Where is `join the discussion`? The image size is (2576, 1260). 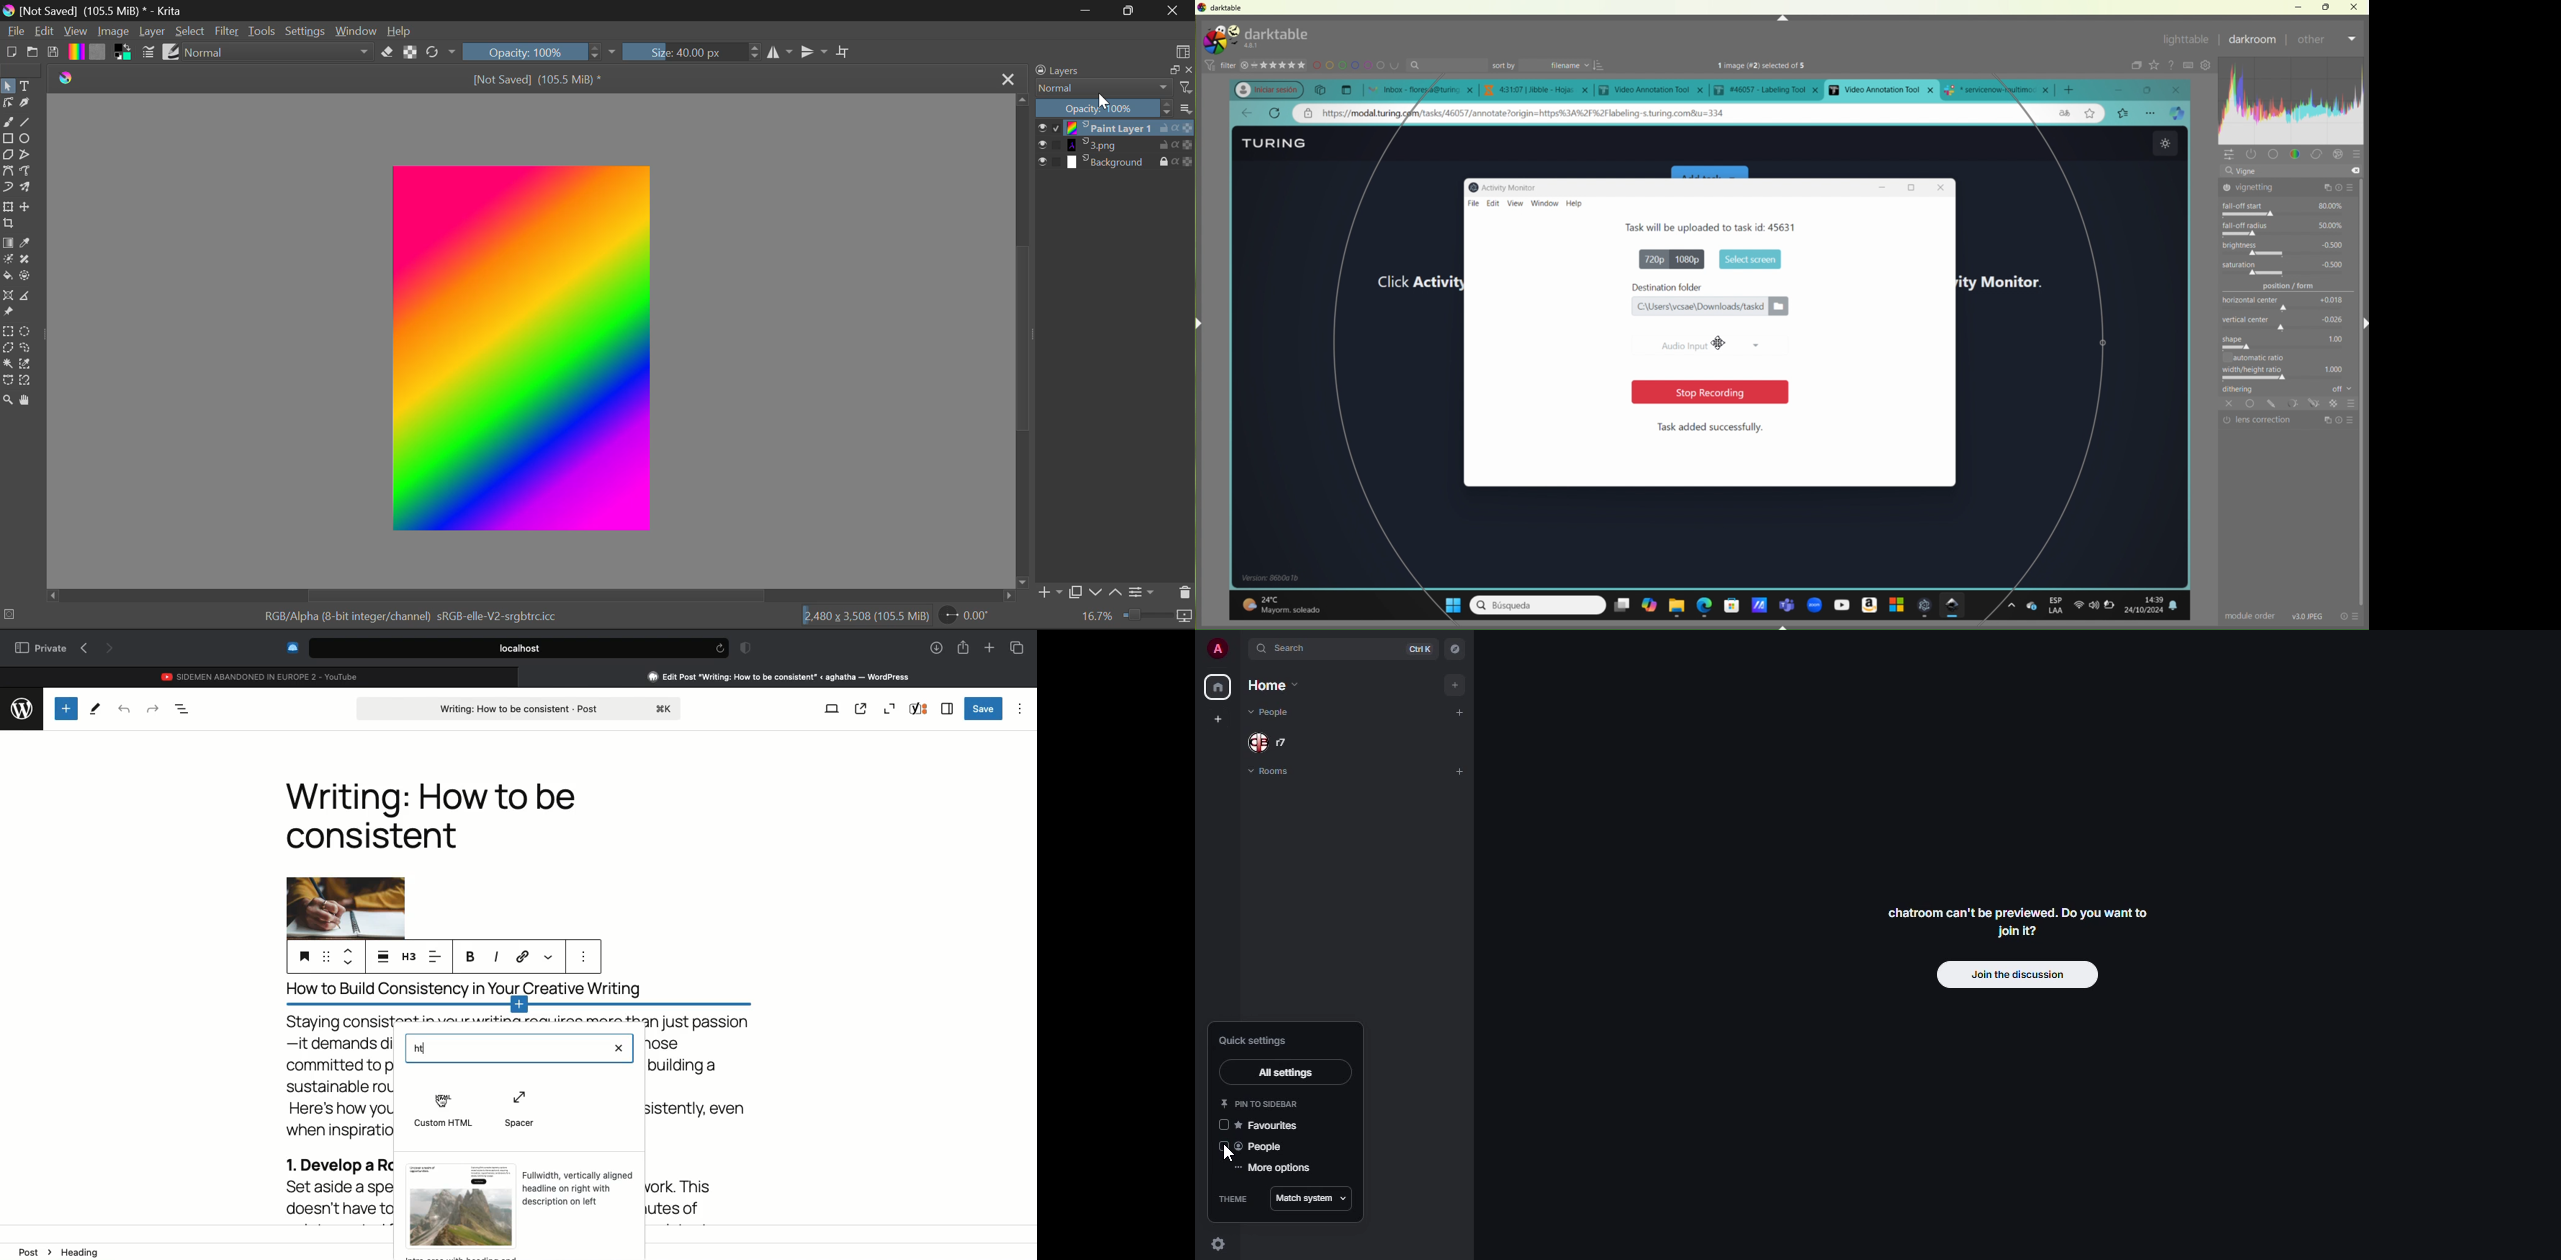
join the discussion is located at coordinates (2015, 976).